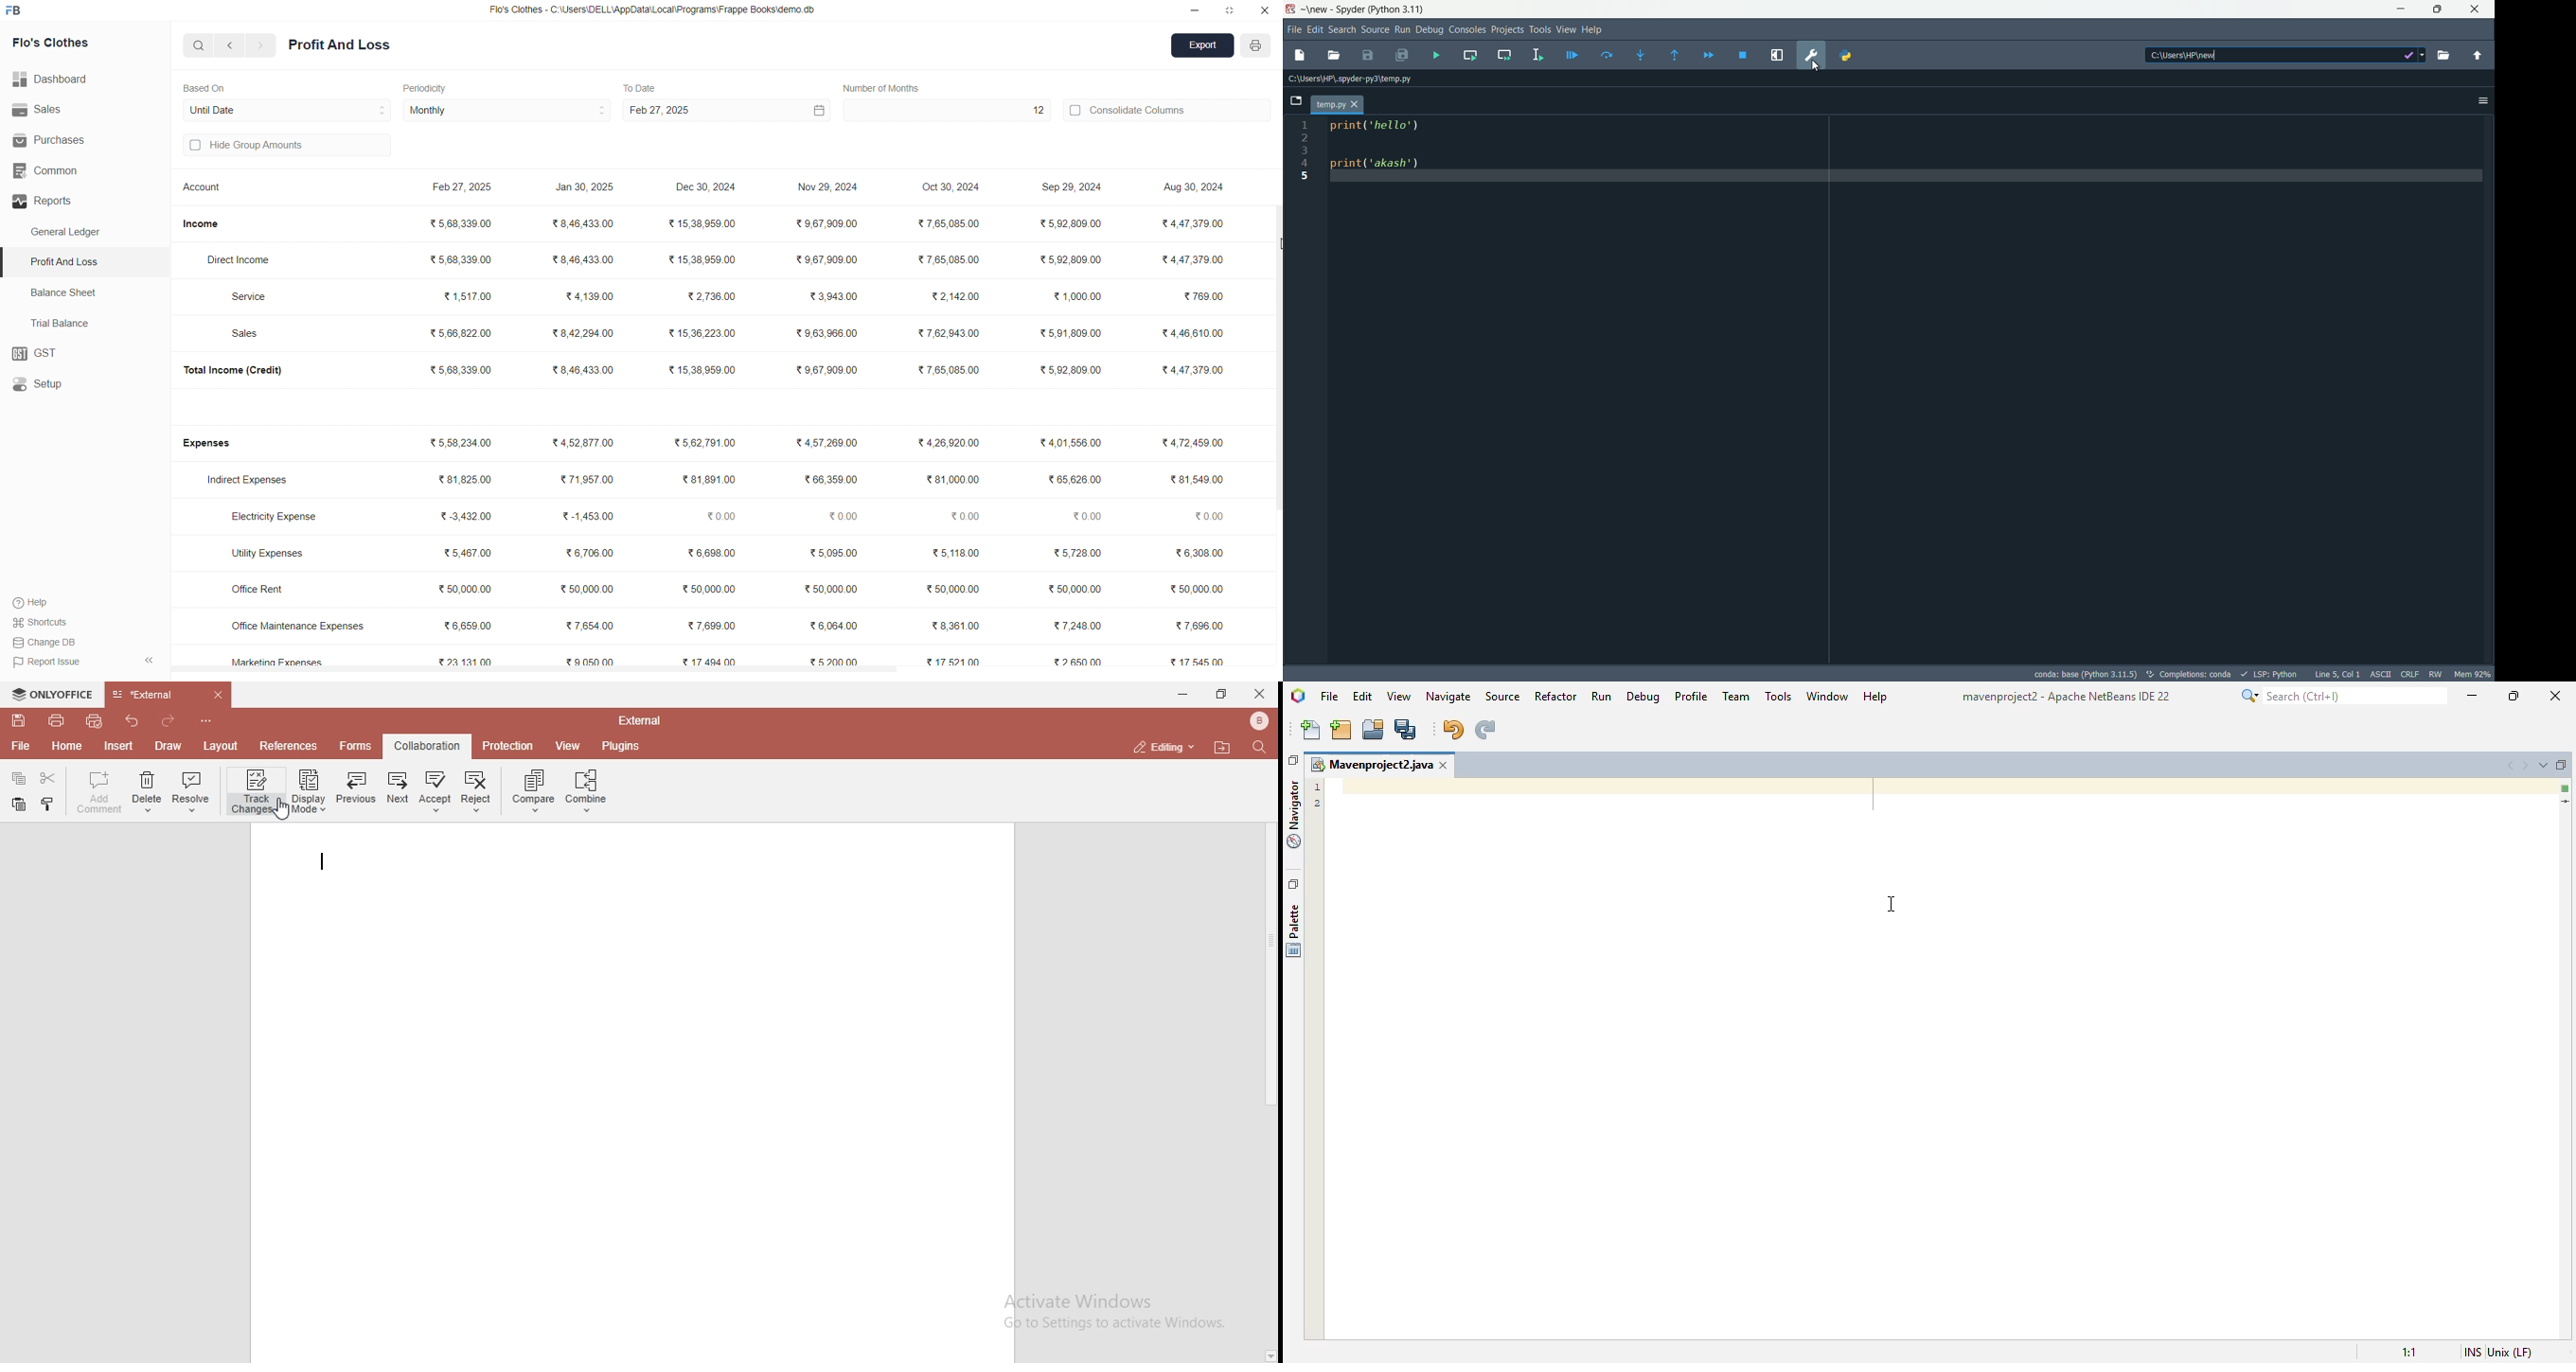  What do you see at coordinates (590, 625) in the screenshot?
I see `₹ 7,654.00` at bounding box center [590, 625].